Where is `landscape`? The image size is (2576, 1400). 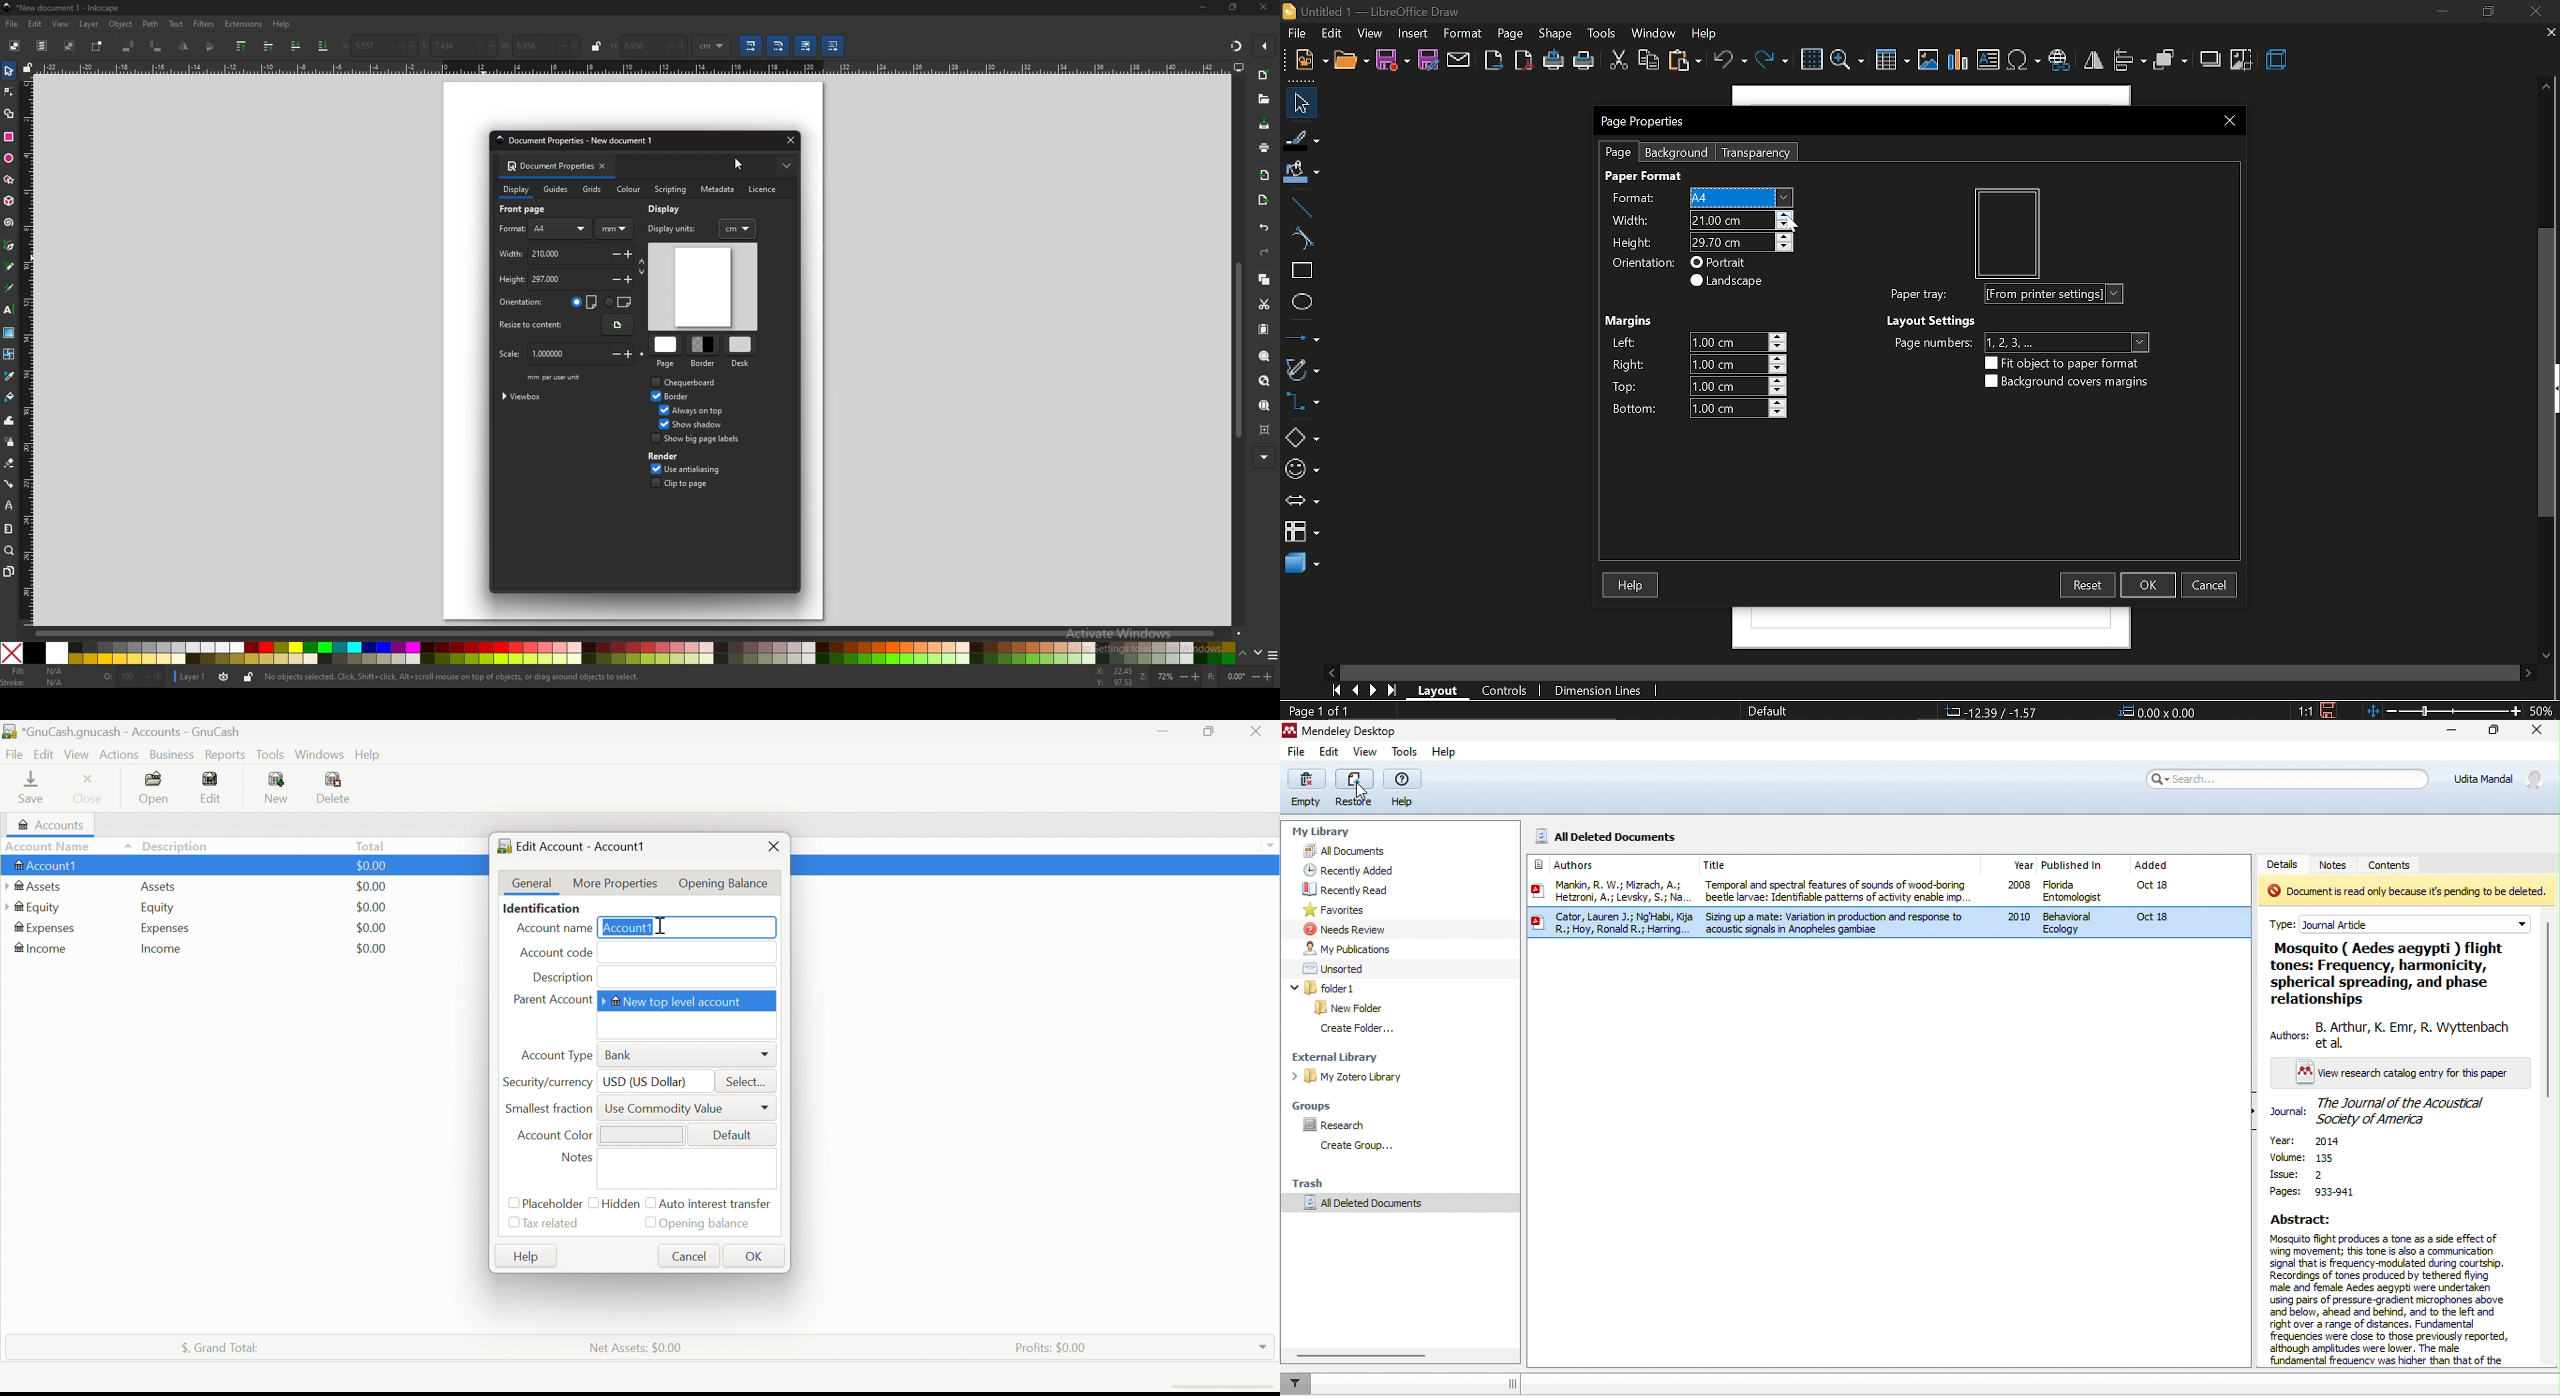 landscape is located at coordinates (618, 301).